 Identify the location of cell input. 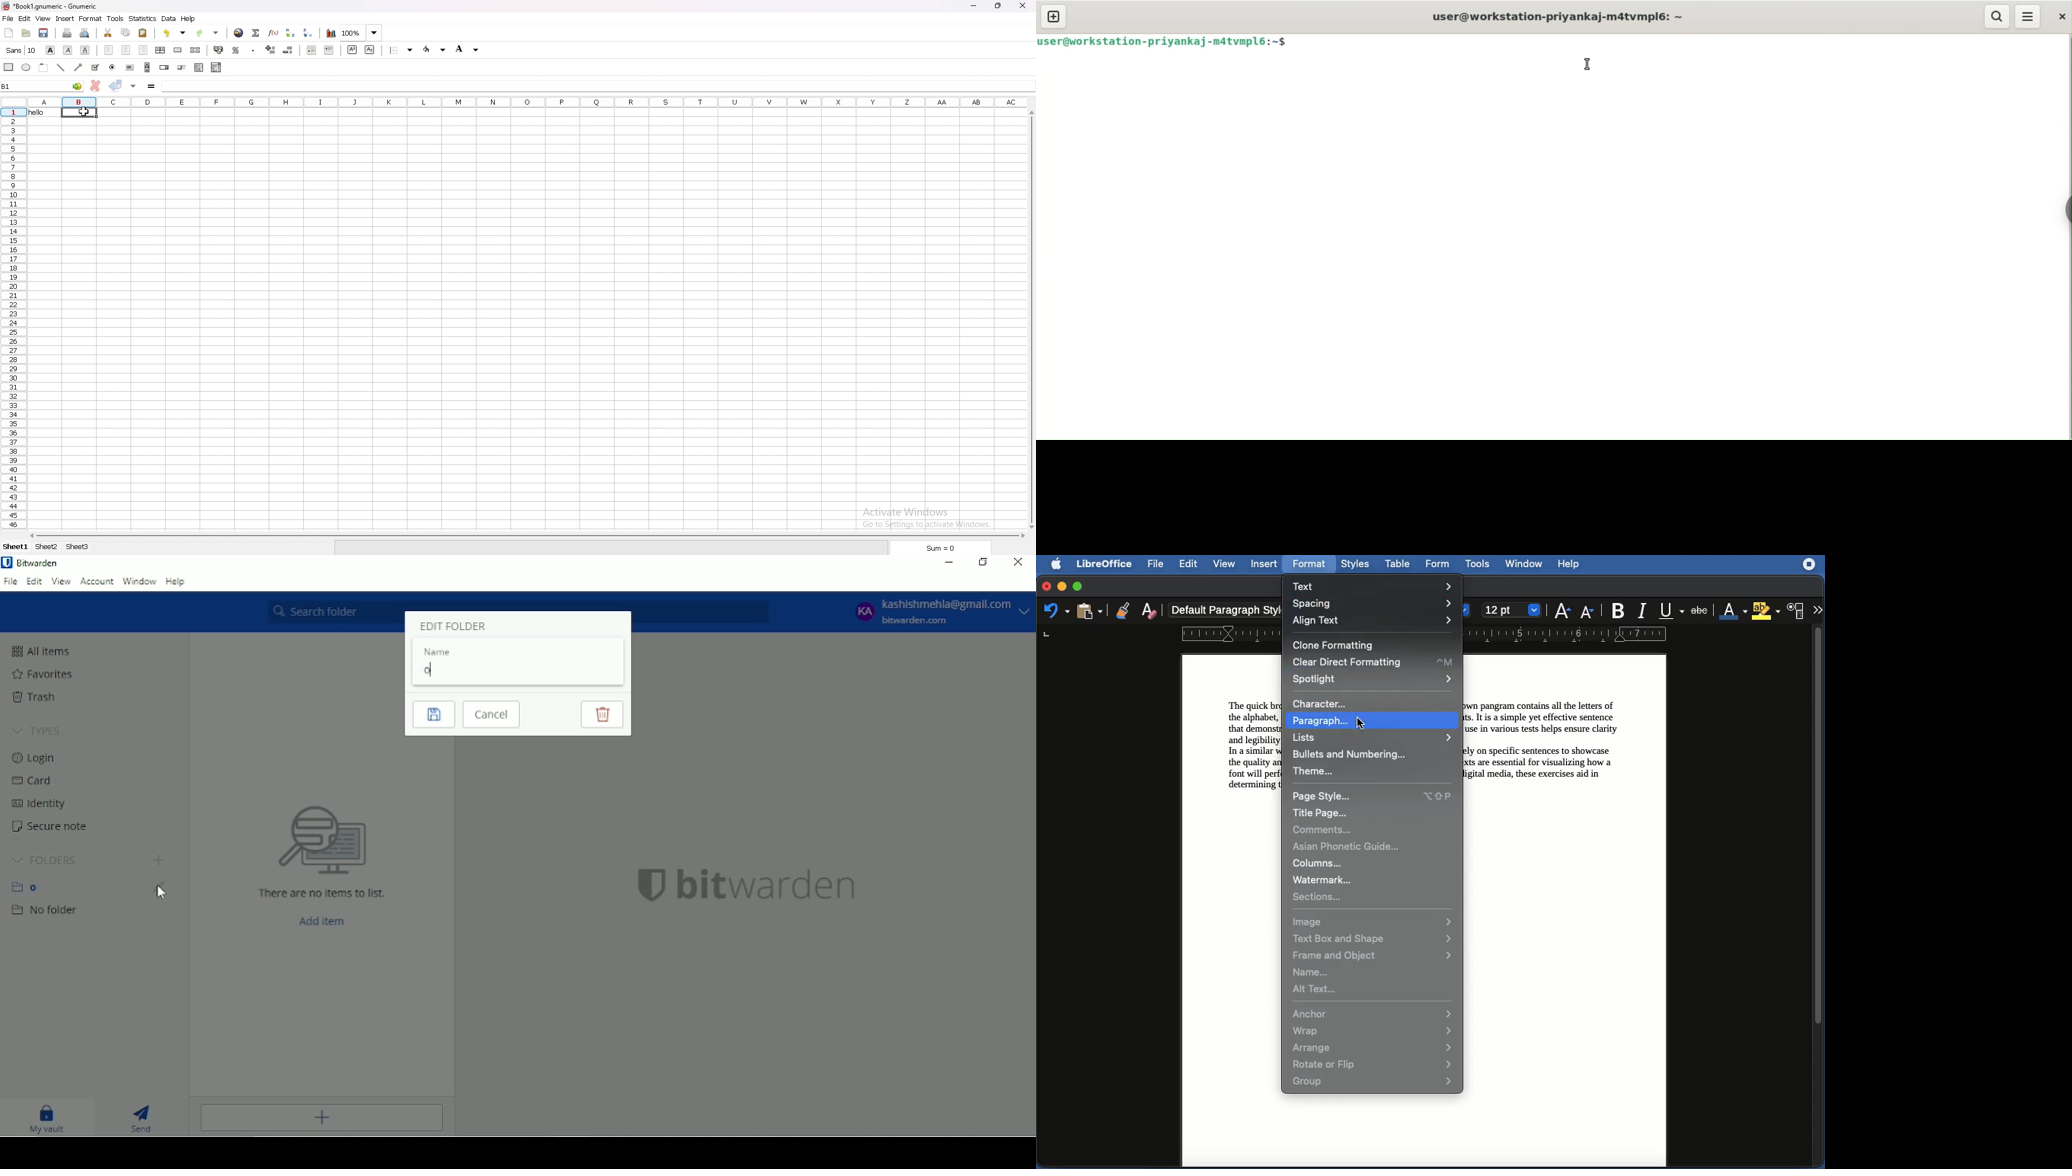
(594, 86).